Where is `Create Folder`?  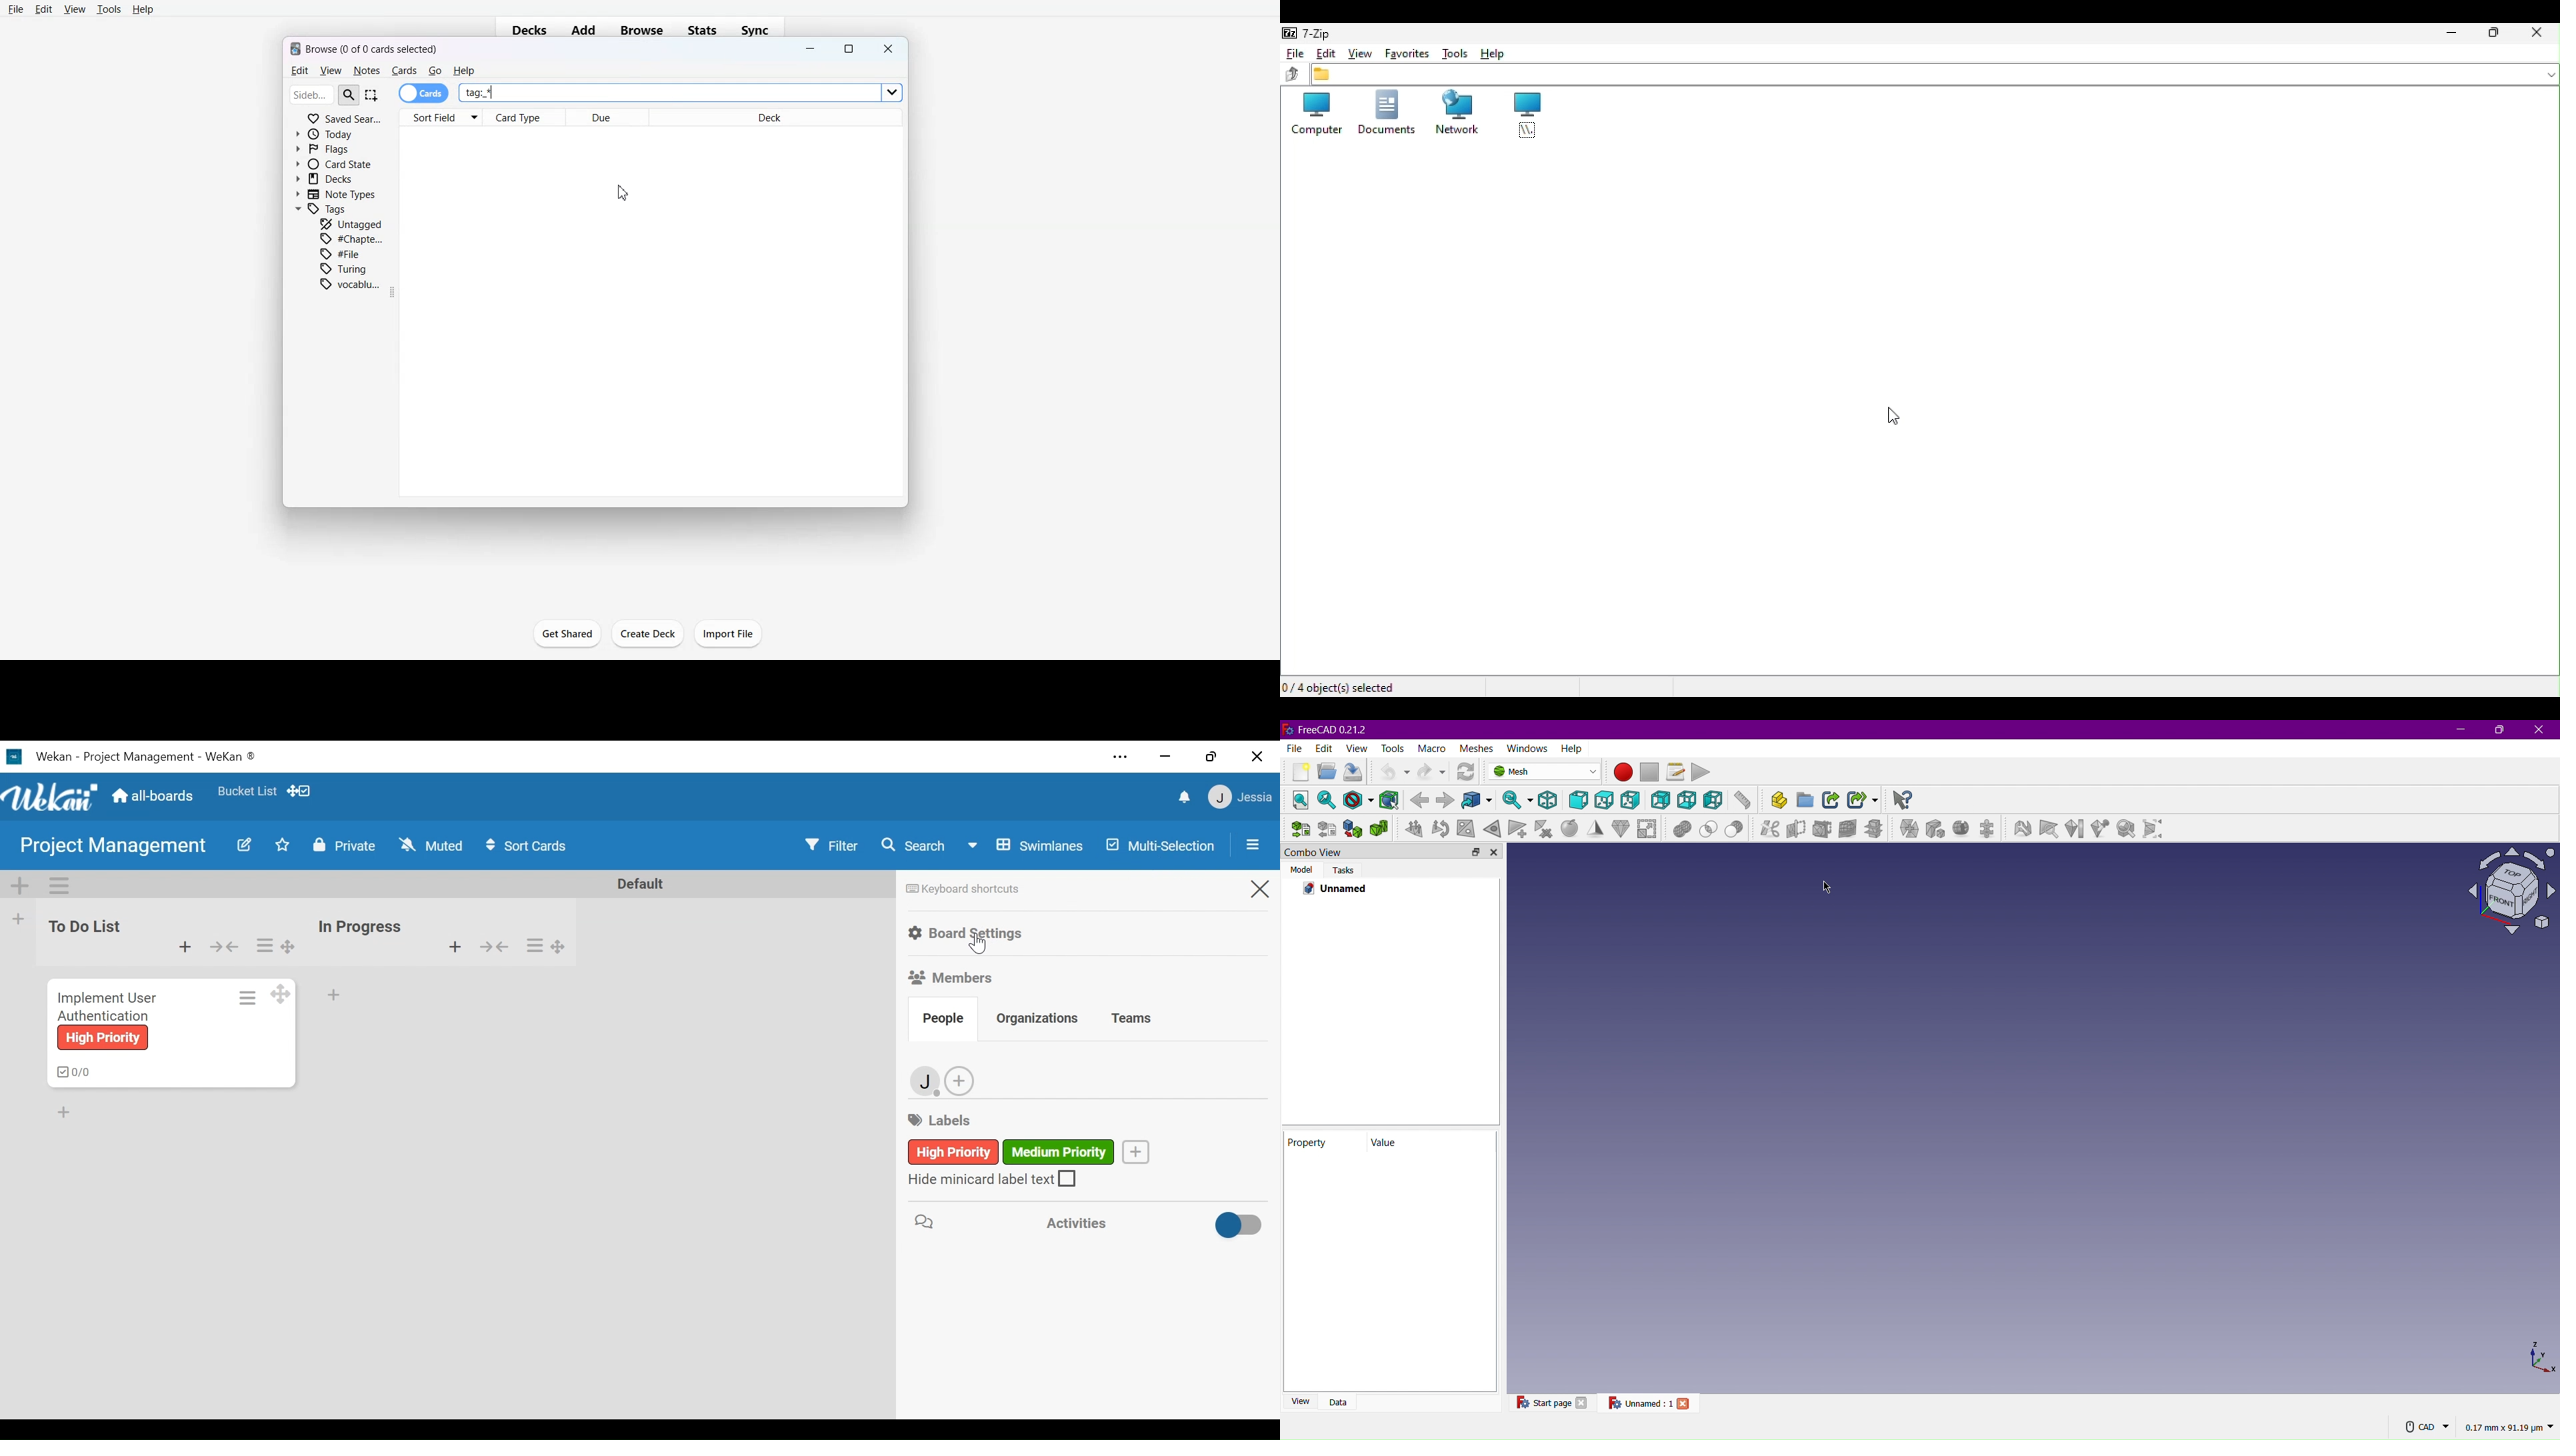 Create Folder is located at coordinates (1805, 802).